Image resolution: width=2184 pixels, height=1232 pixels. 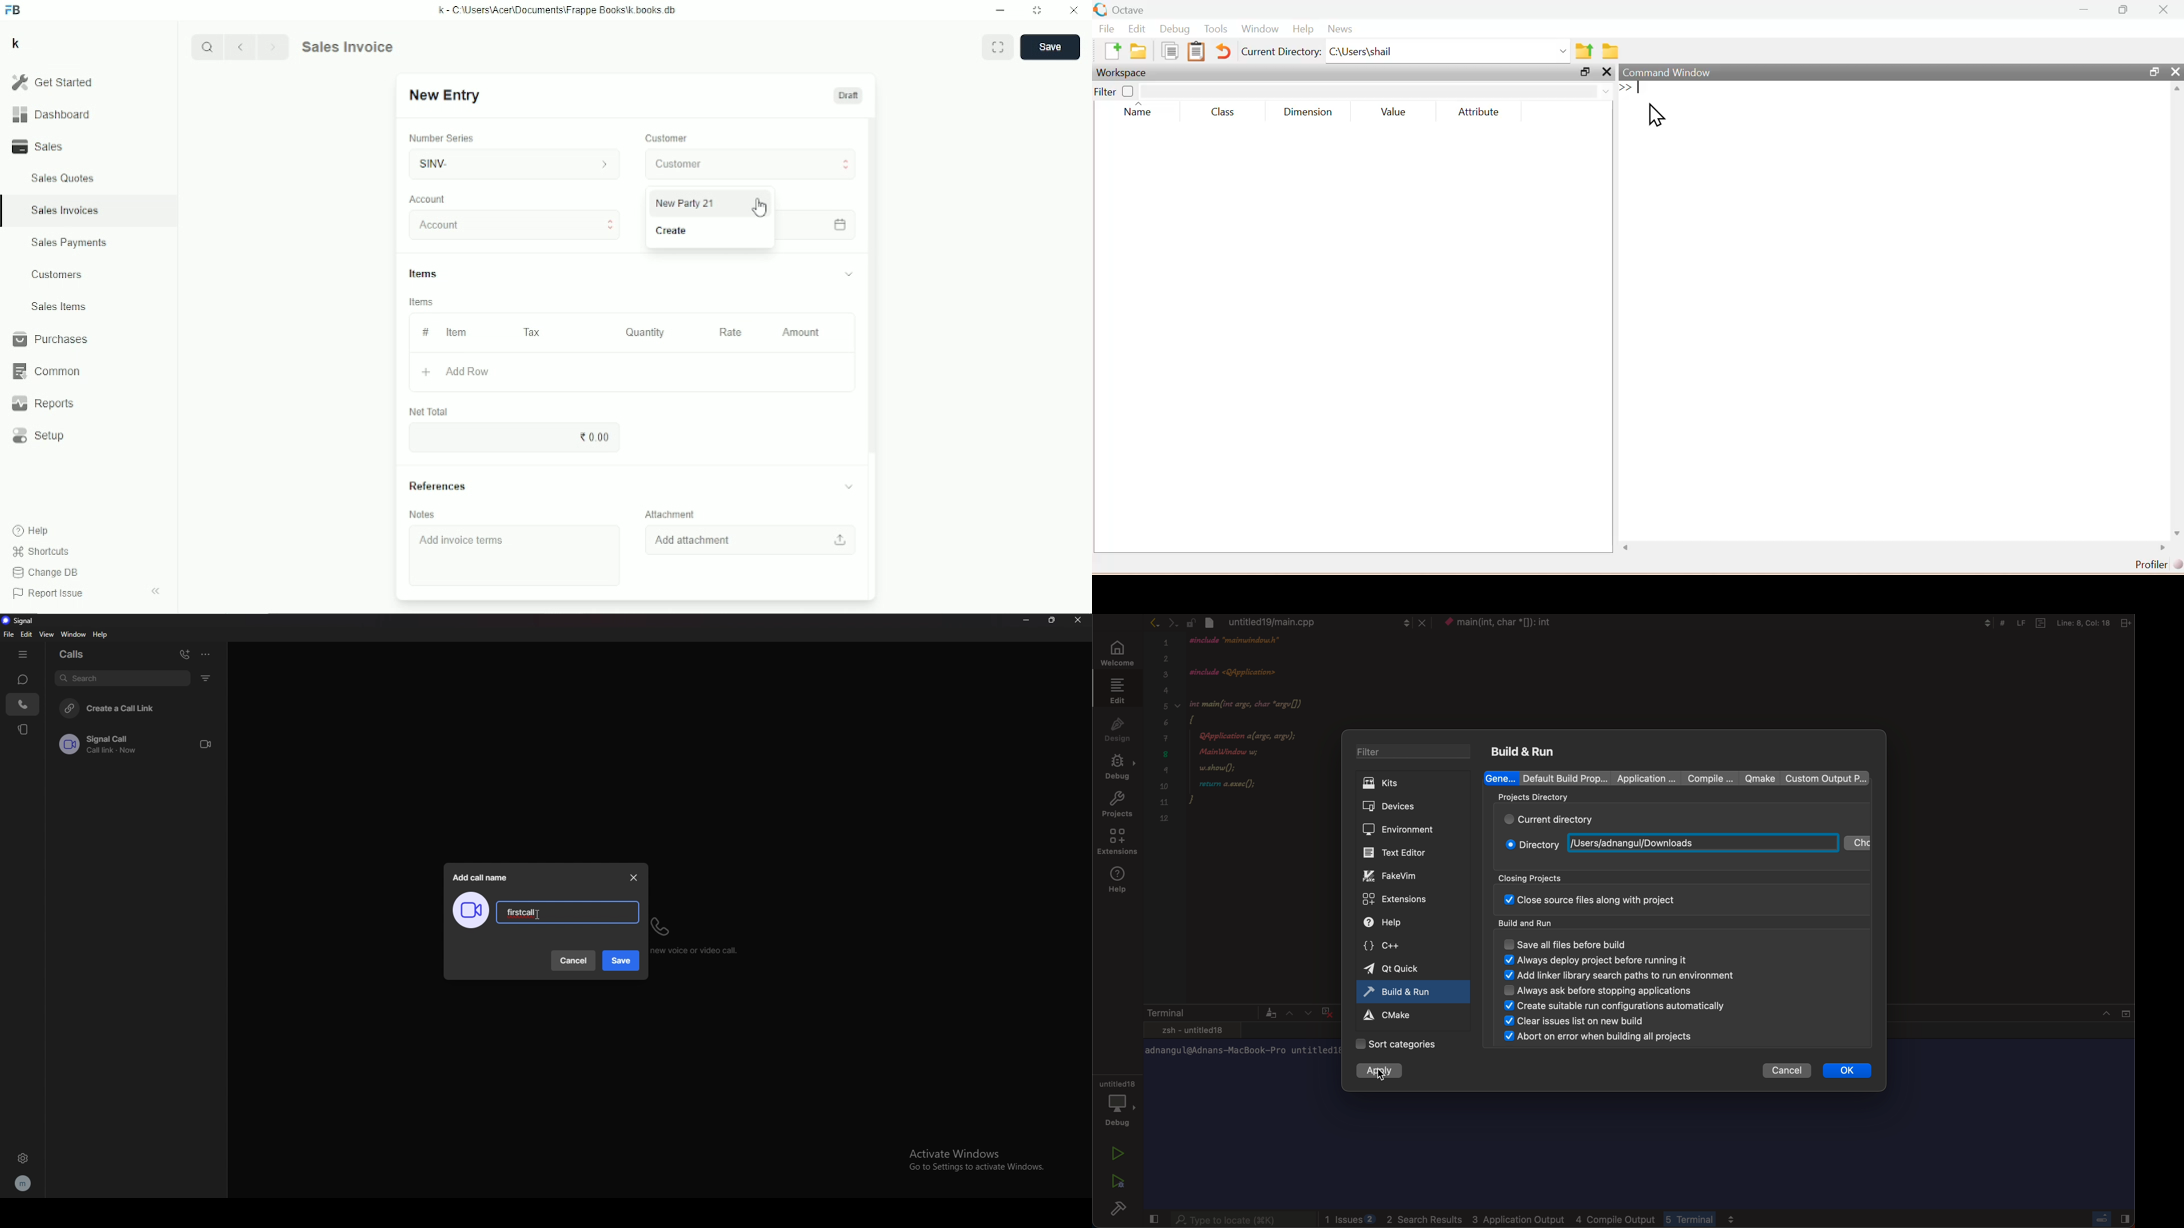 What do you see at coordinates (424, 332) in the screenshot?
I see `#` at bounding box center [424, 332].